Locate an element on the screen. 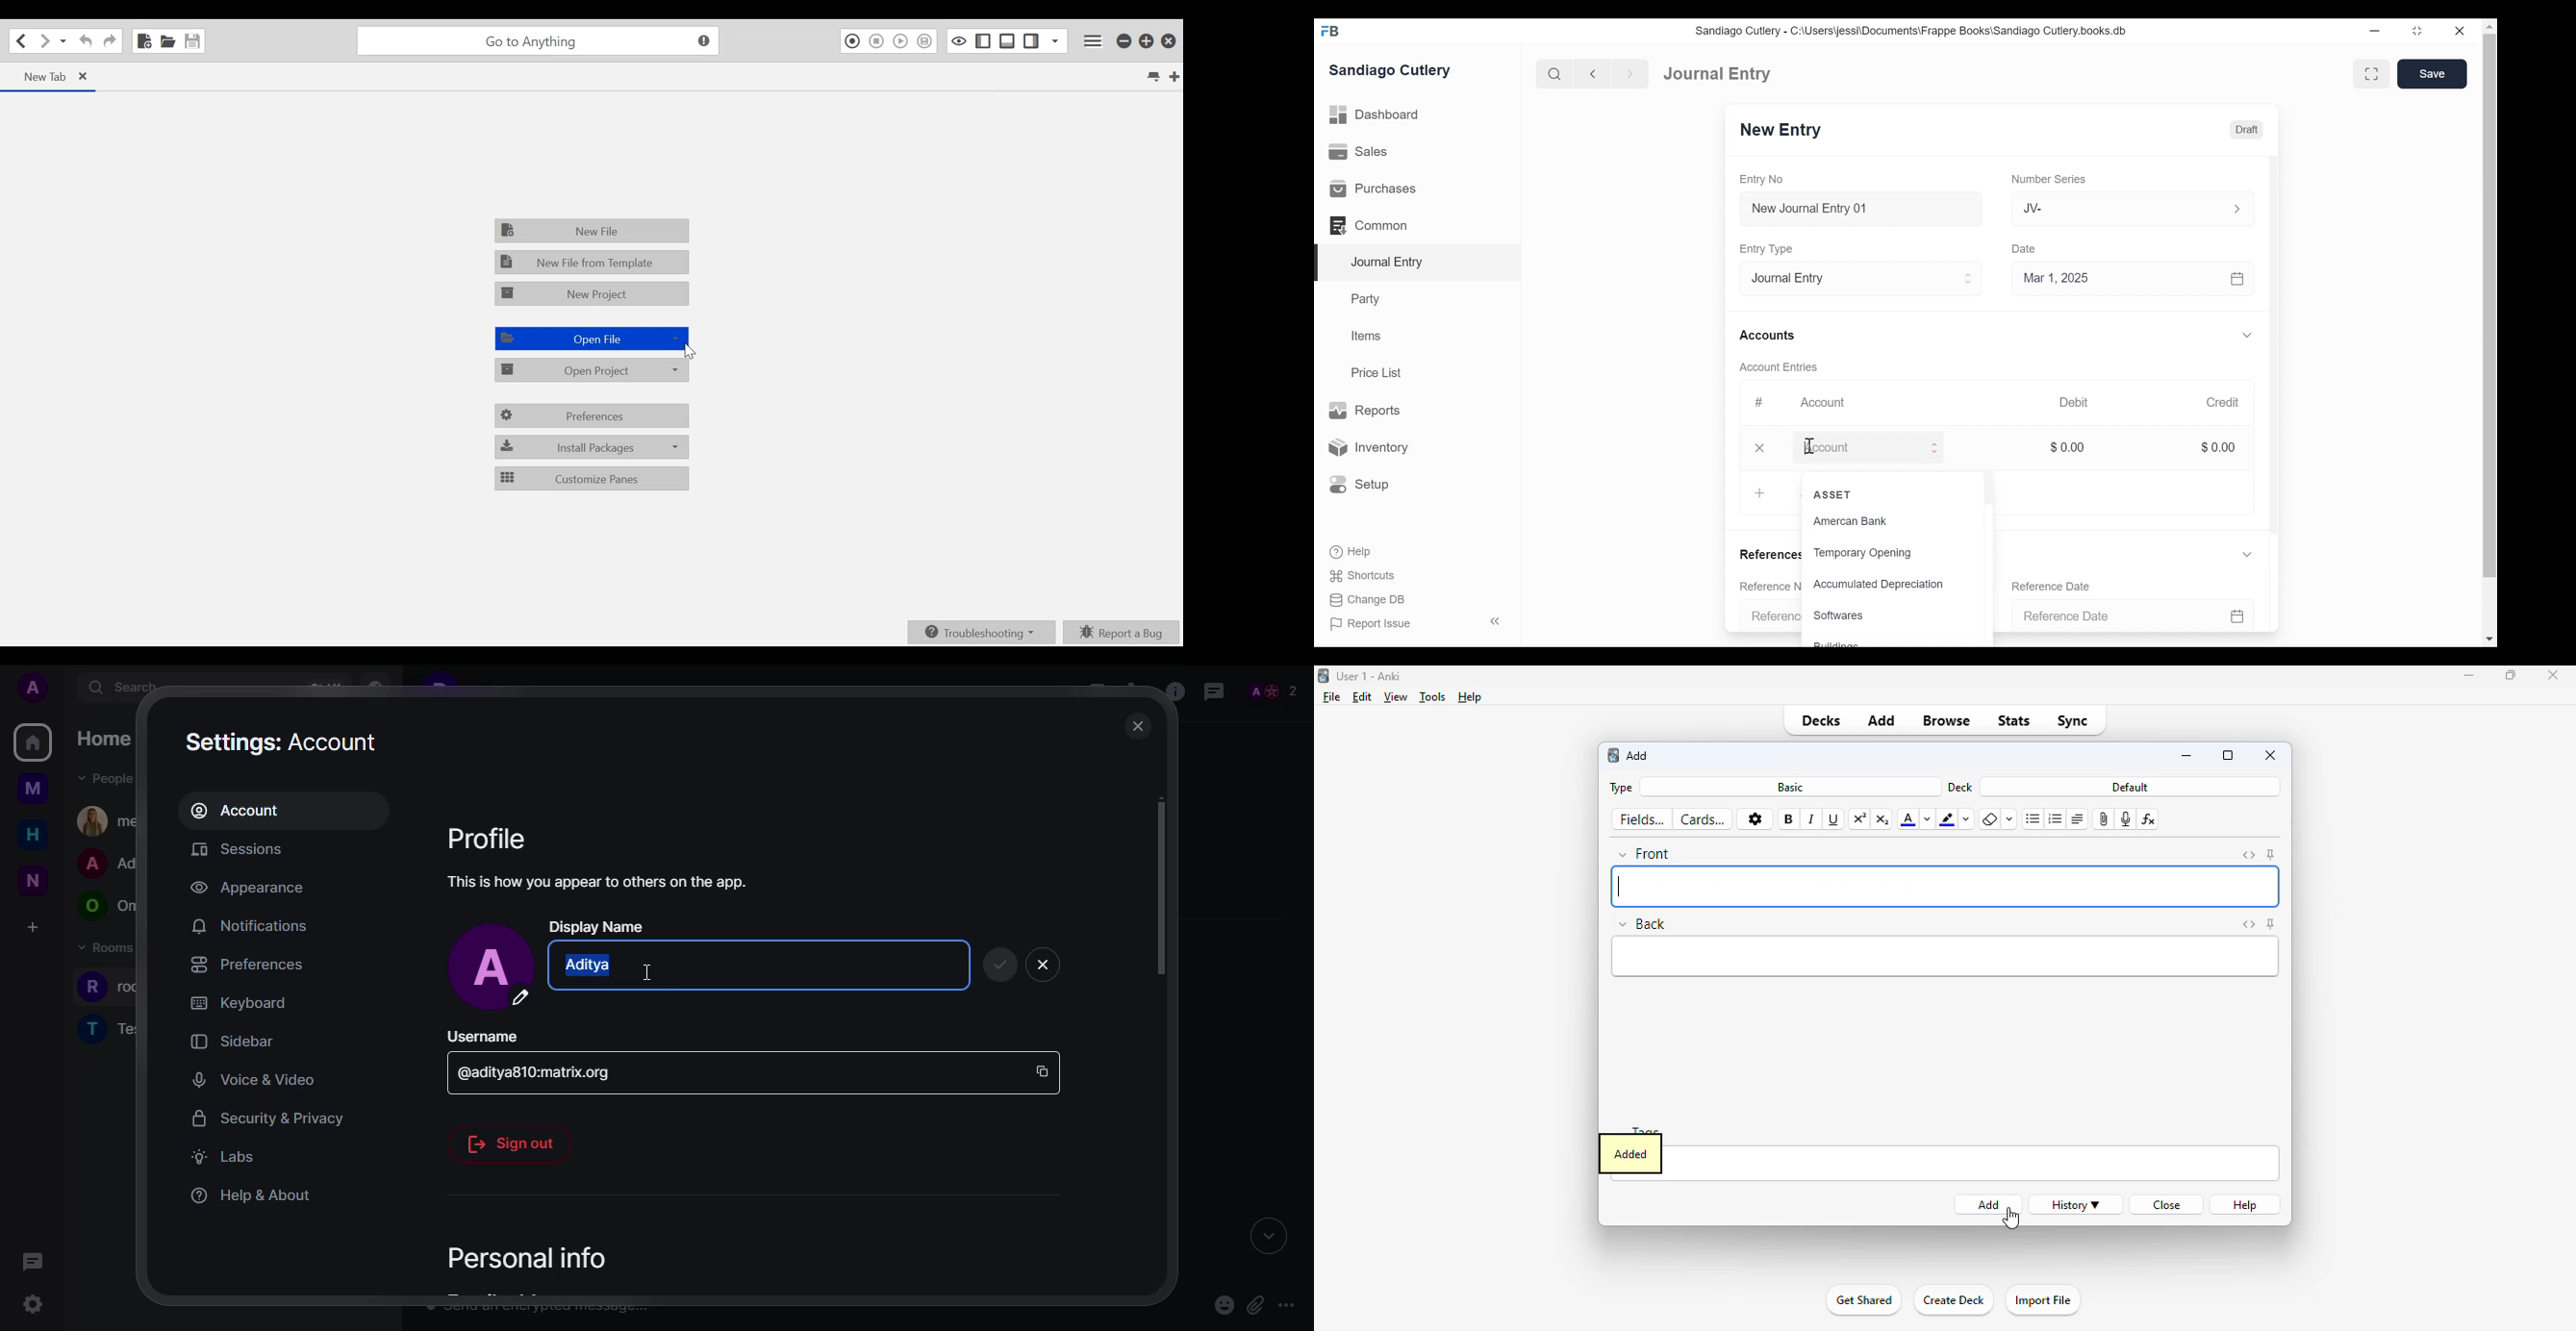 The image size is (2576, 1344). New Entry is located at coordinates (1790, 131).